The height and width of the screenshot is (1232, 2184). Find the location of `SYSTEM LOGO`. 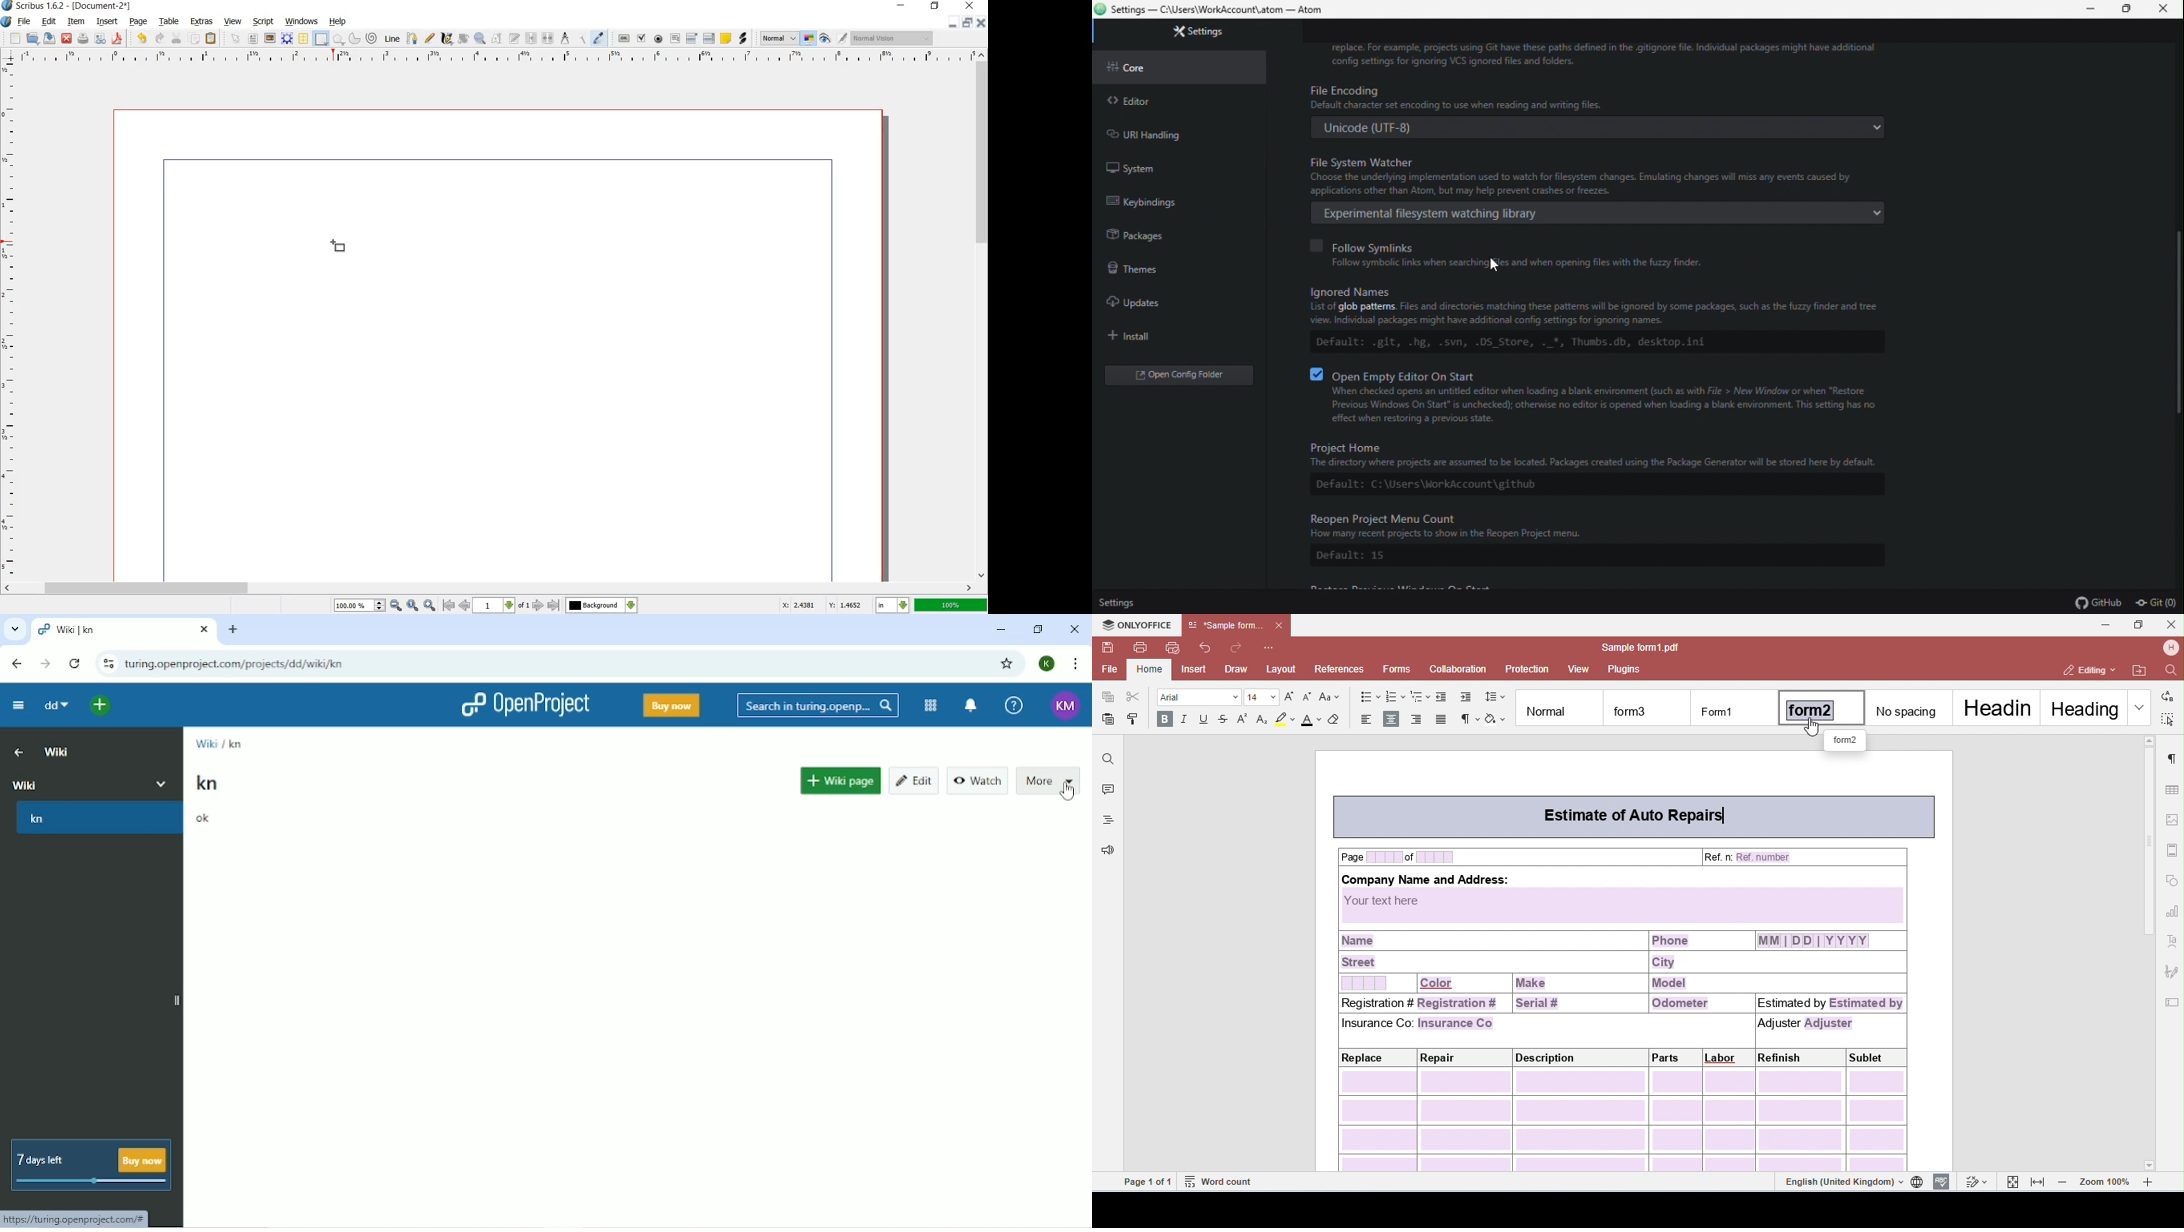

SYSTEM LOGO is located at coordinates (7, 21).